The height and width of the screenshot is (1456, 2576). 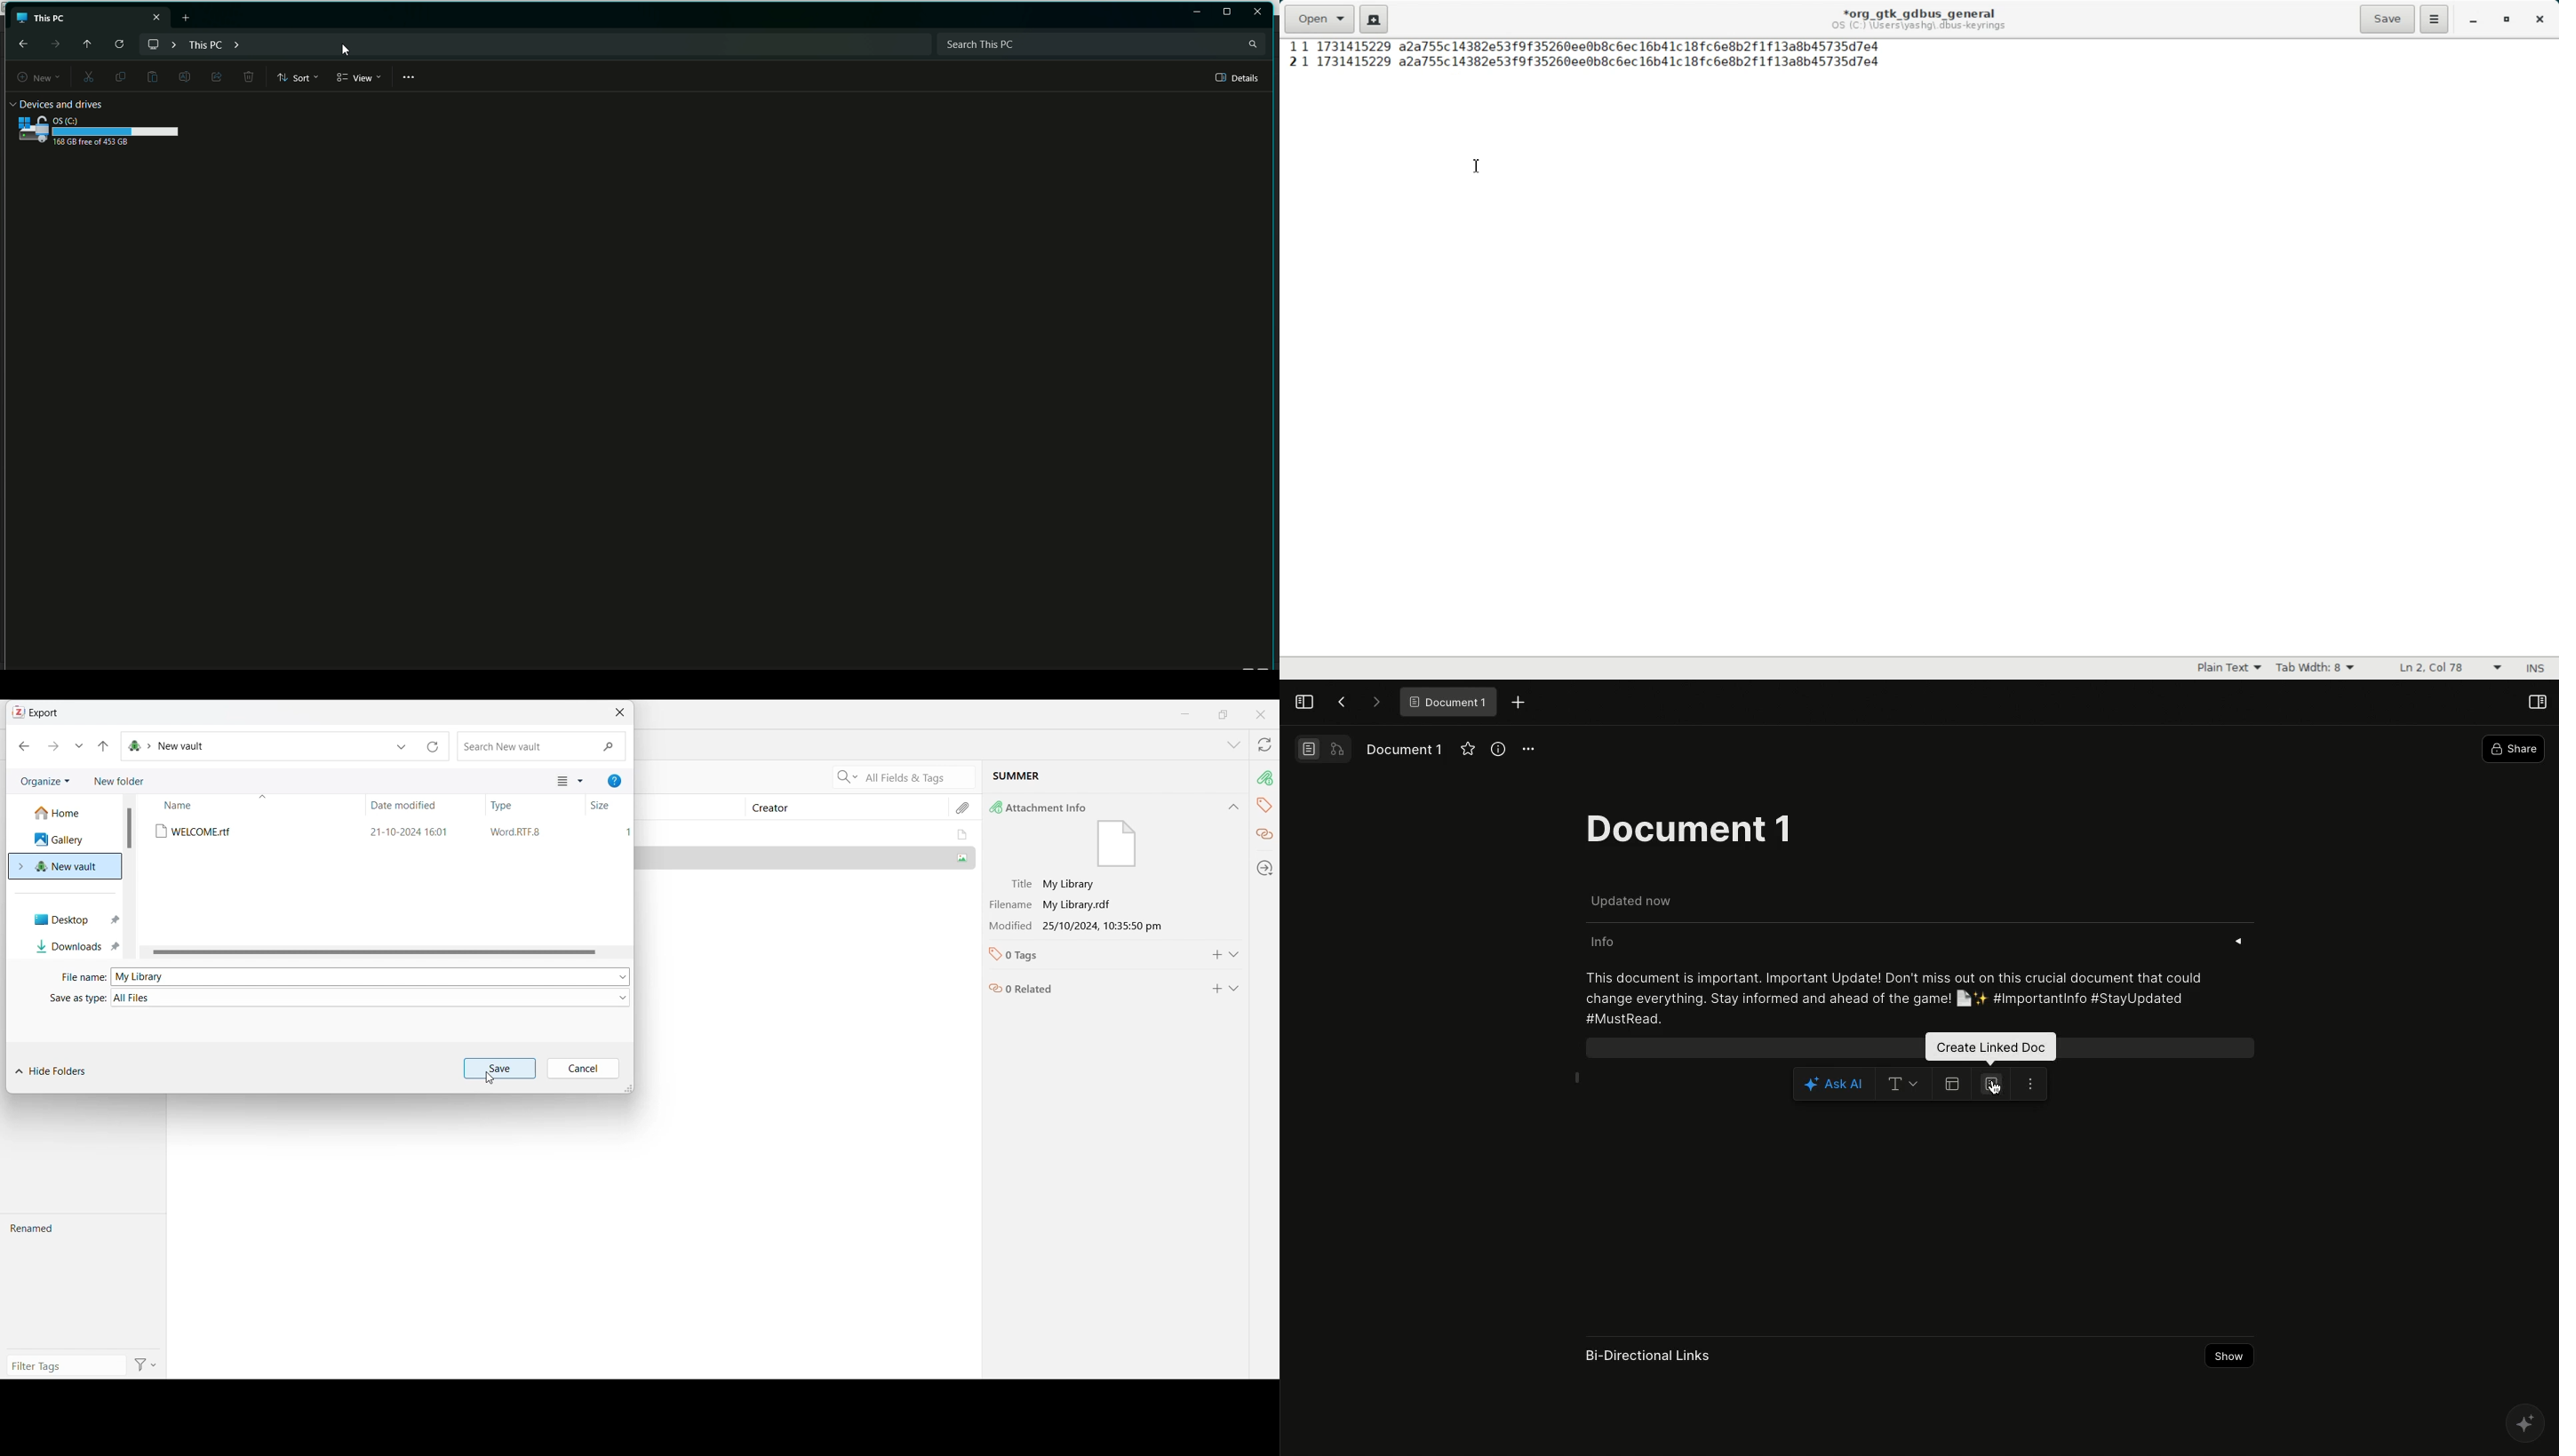 What do you see at coordinates (1234, 807) in the screenshot?
I see `Collapse` at bounding box center [1234, 807].